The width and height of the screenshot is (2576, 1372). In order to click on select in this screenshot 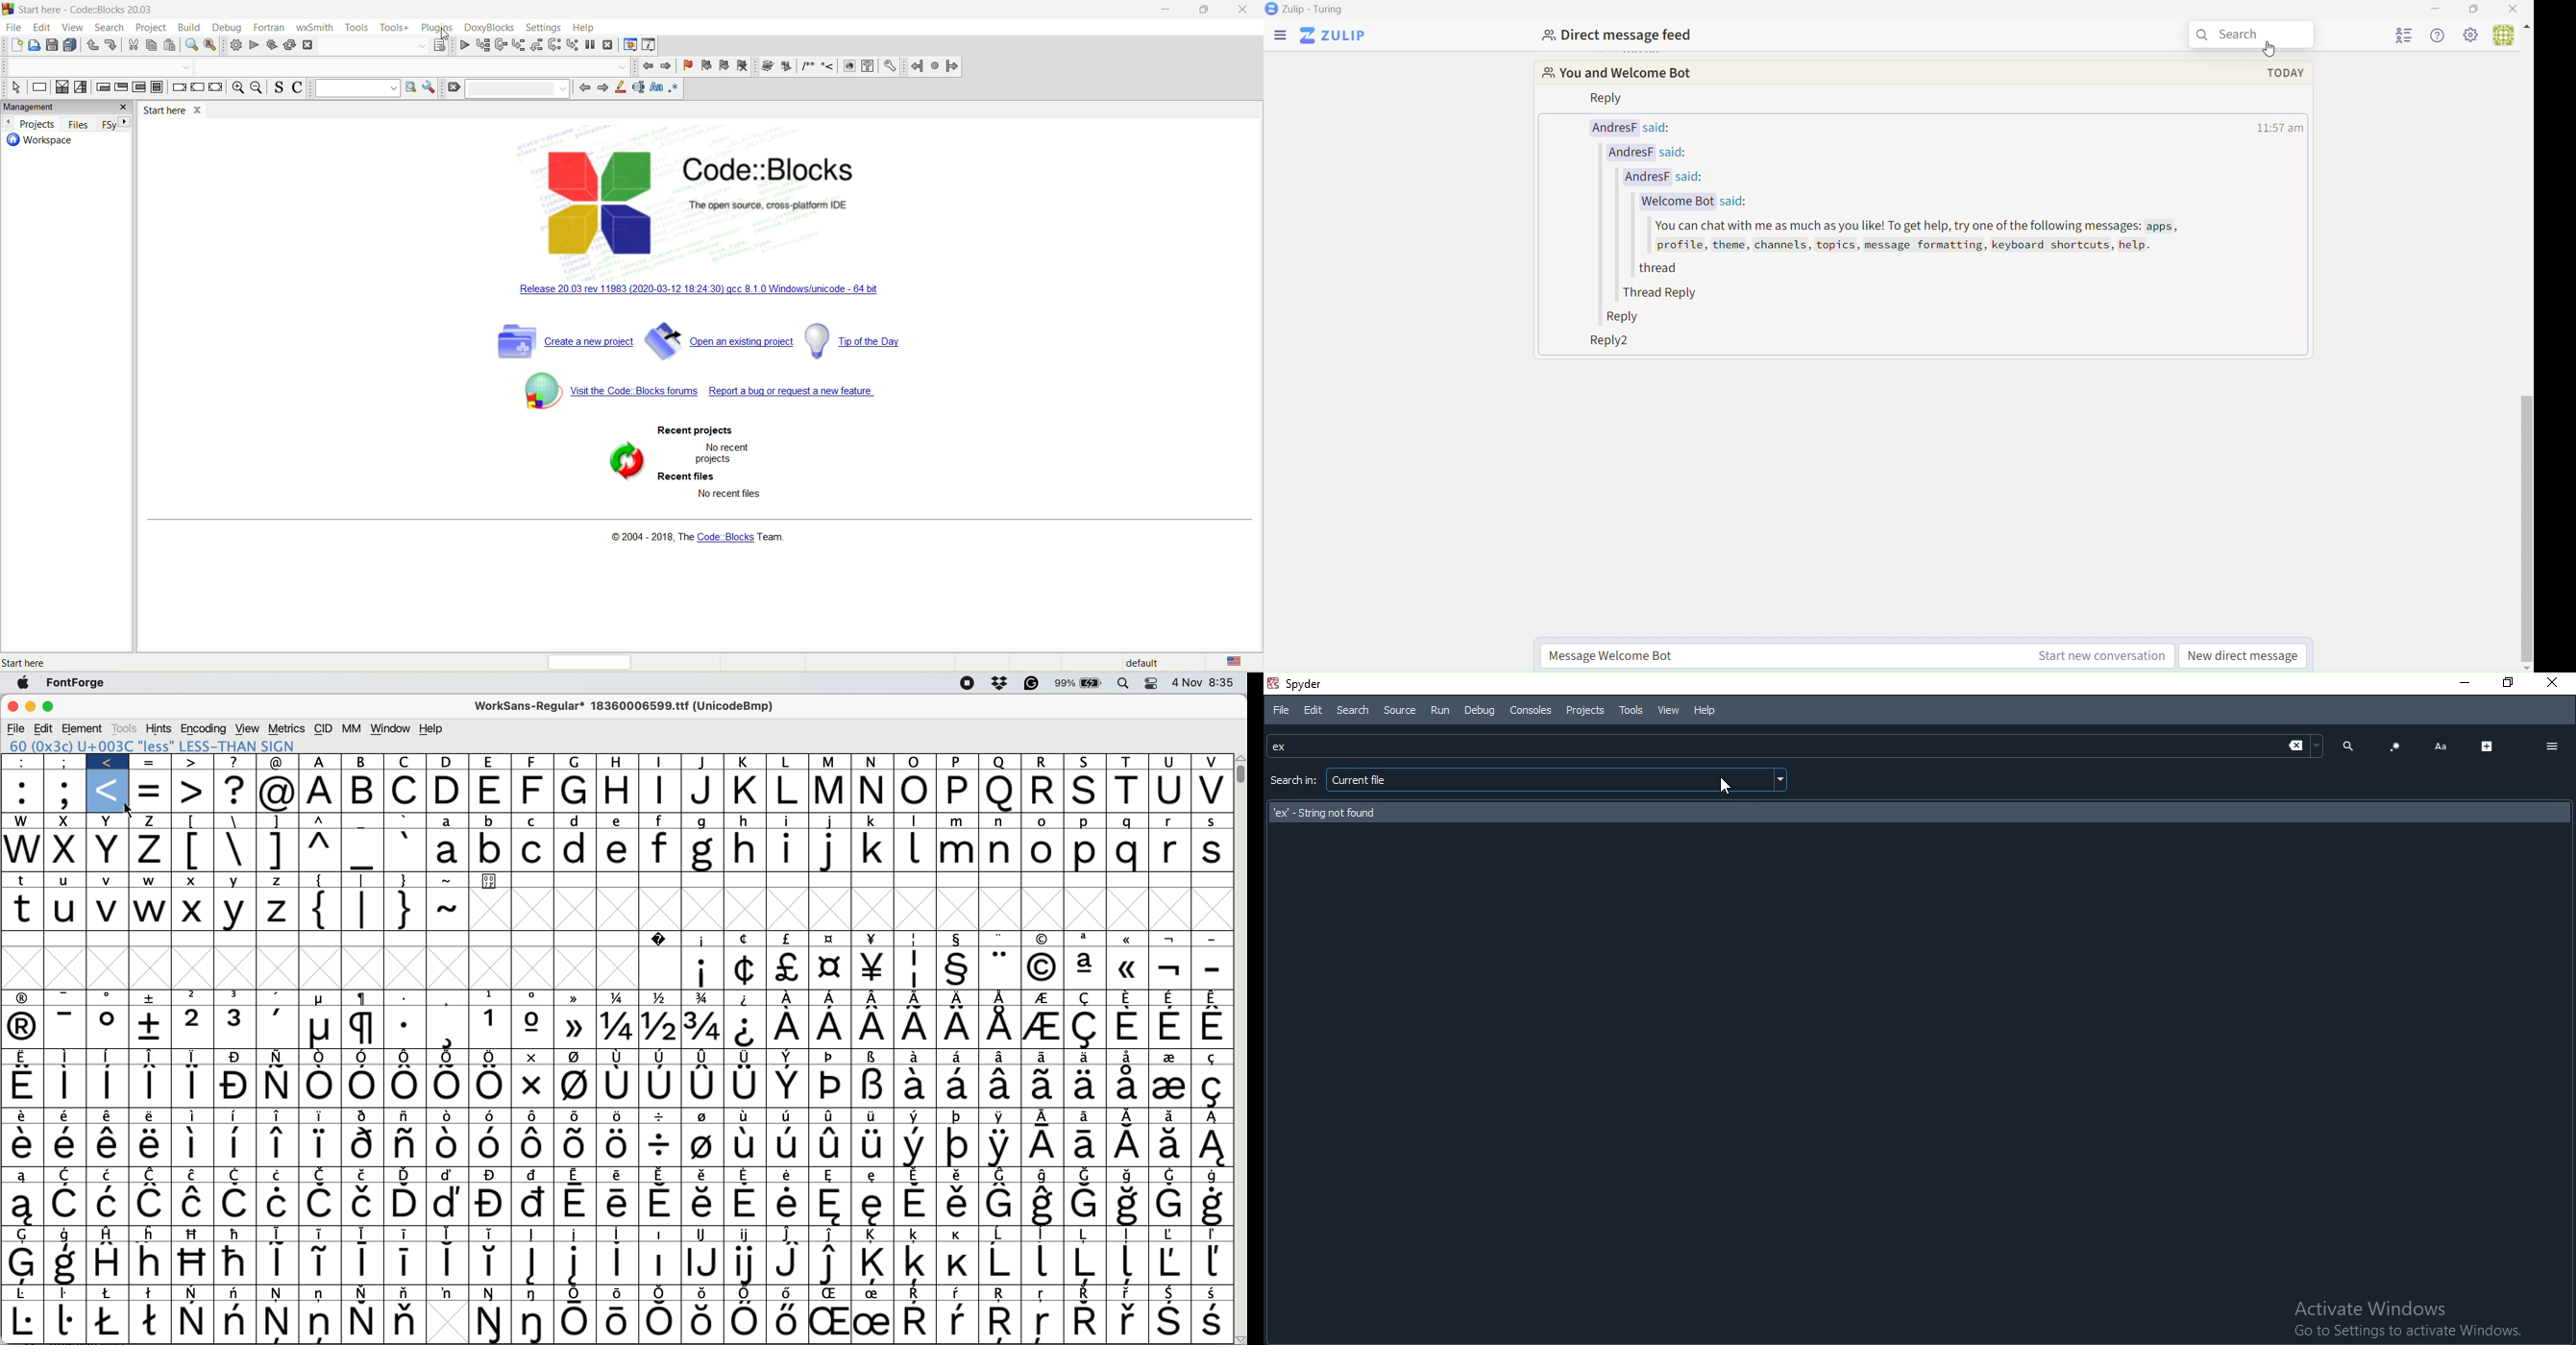, I will do `click(16, 88)`.